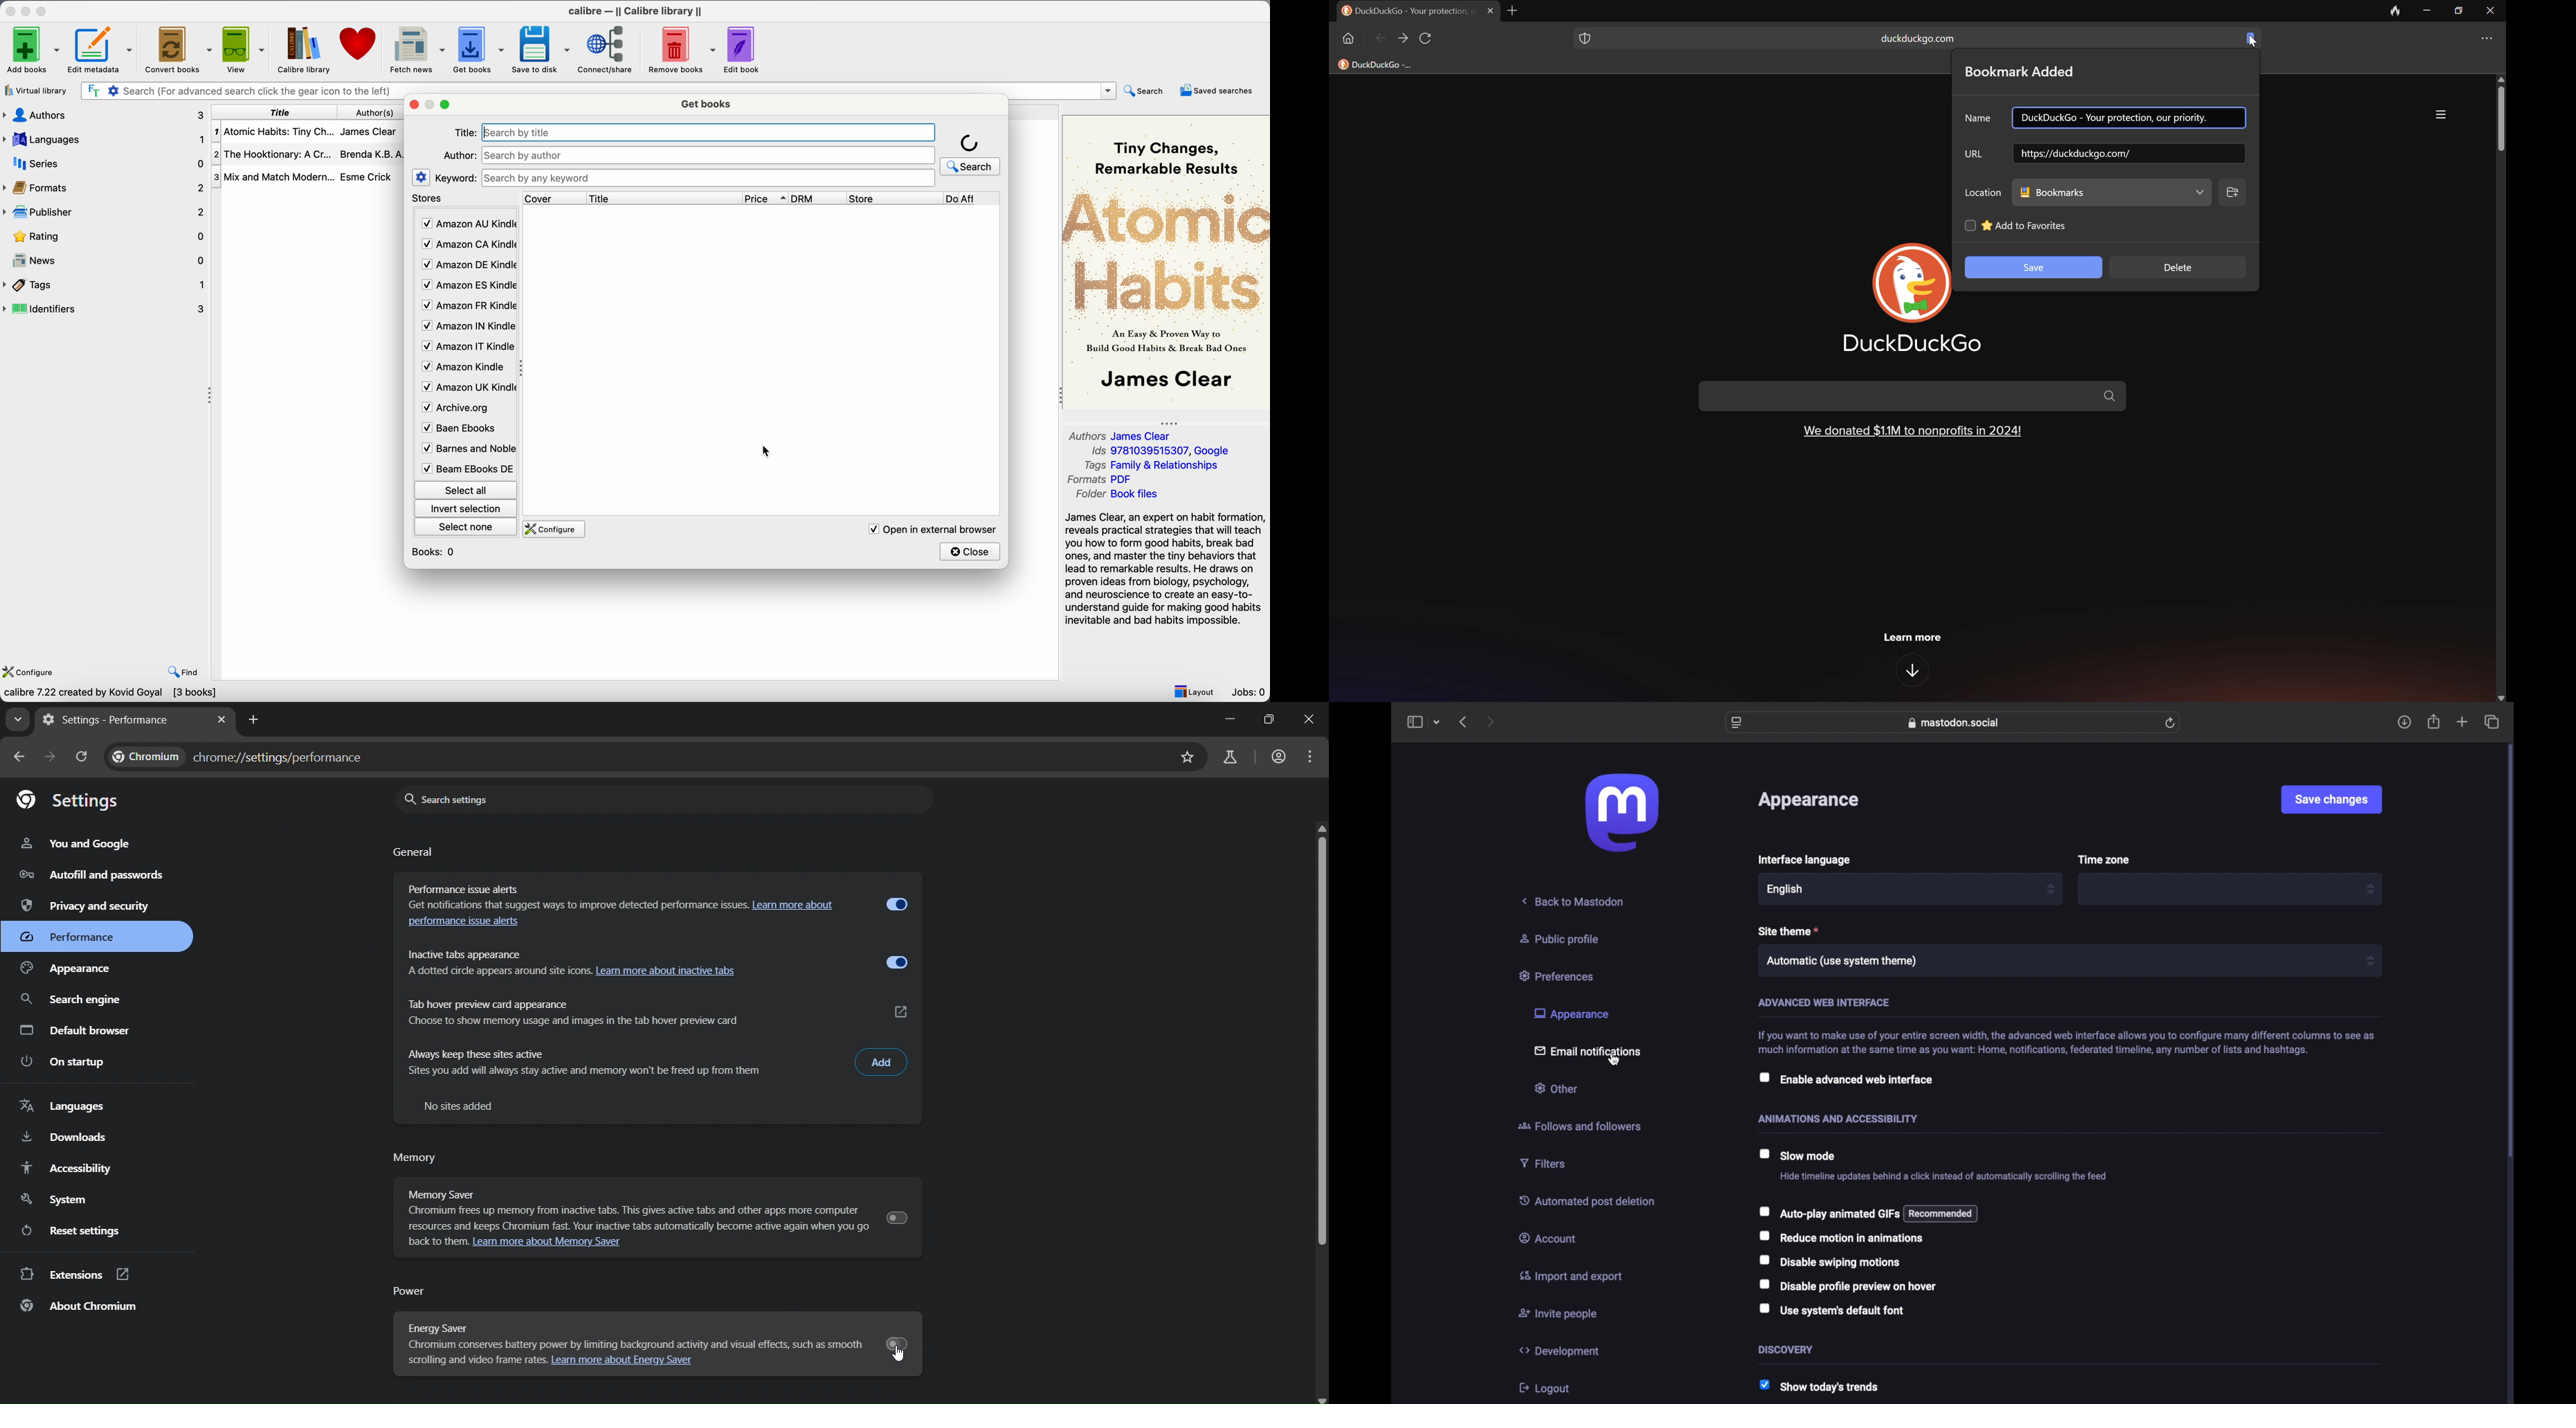  Describe the element at coordinates (468, 244) in the screenshot. I see `Amazon CA Kindle` at that location.